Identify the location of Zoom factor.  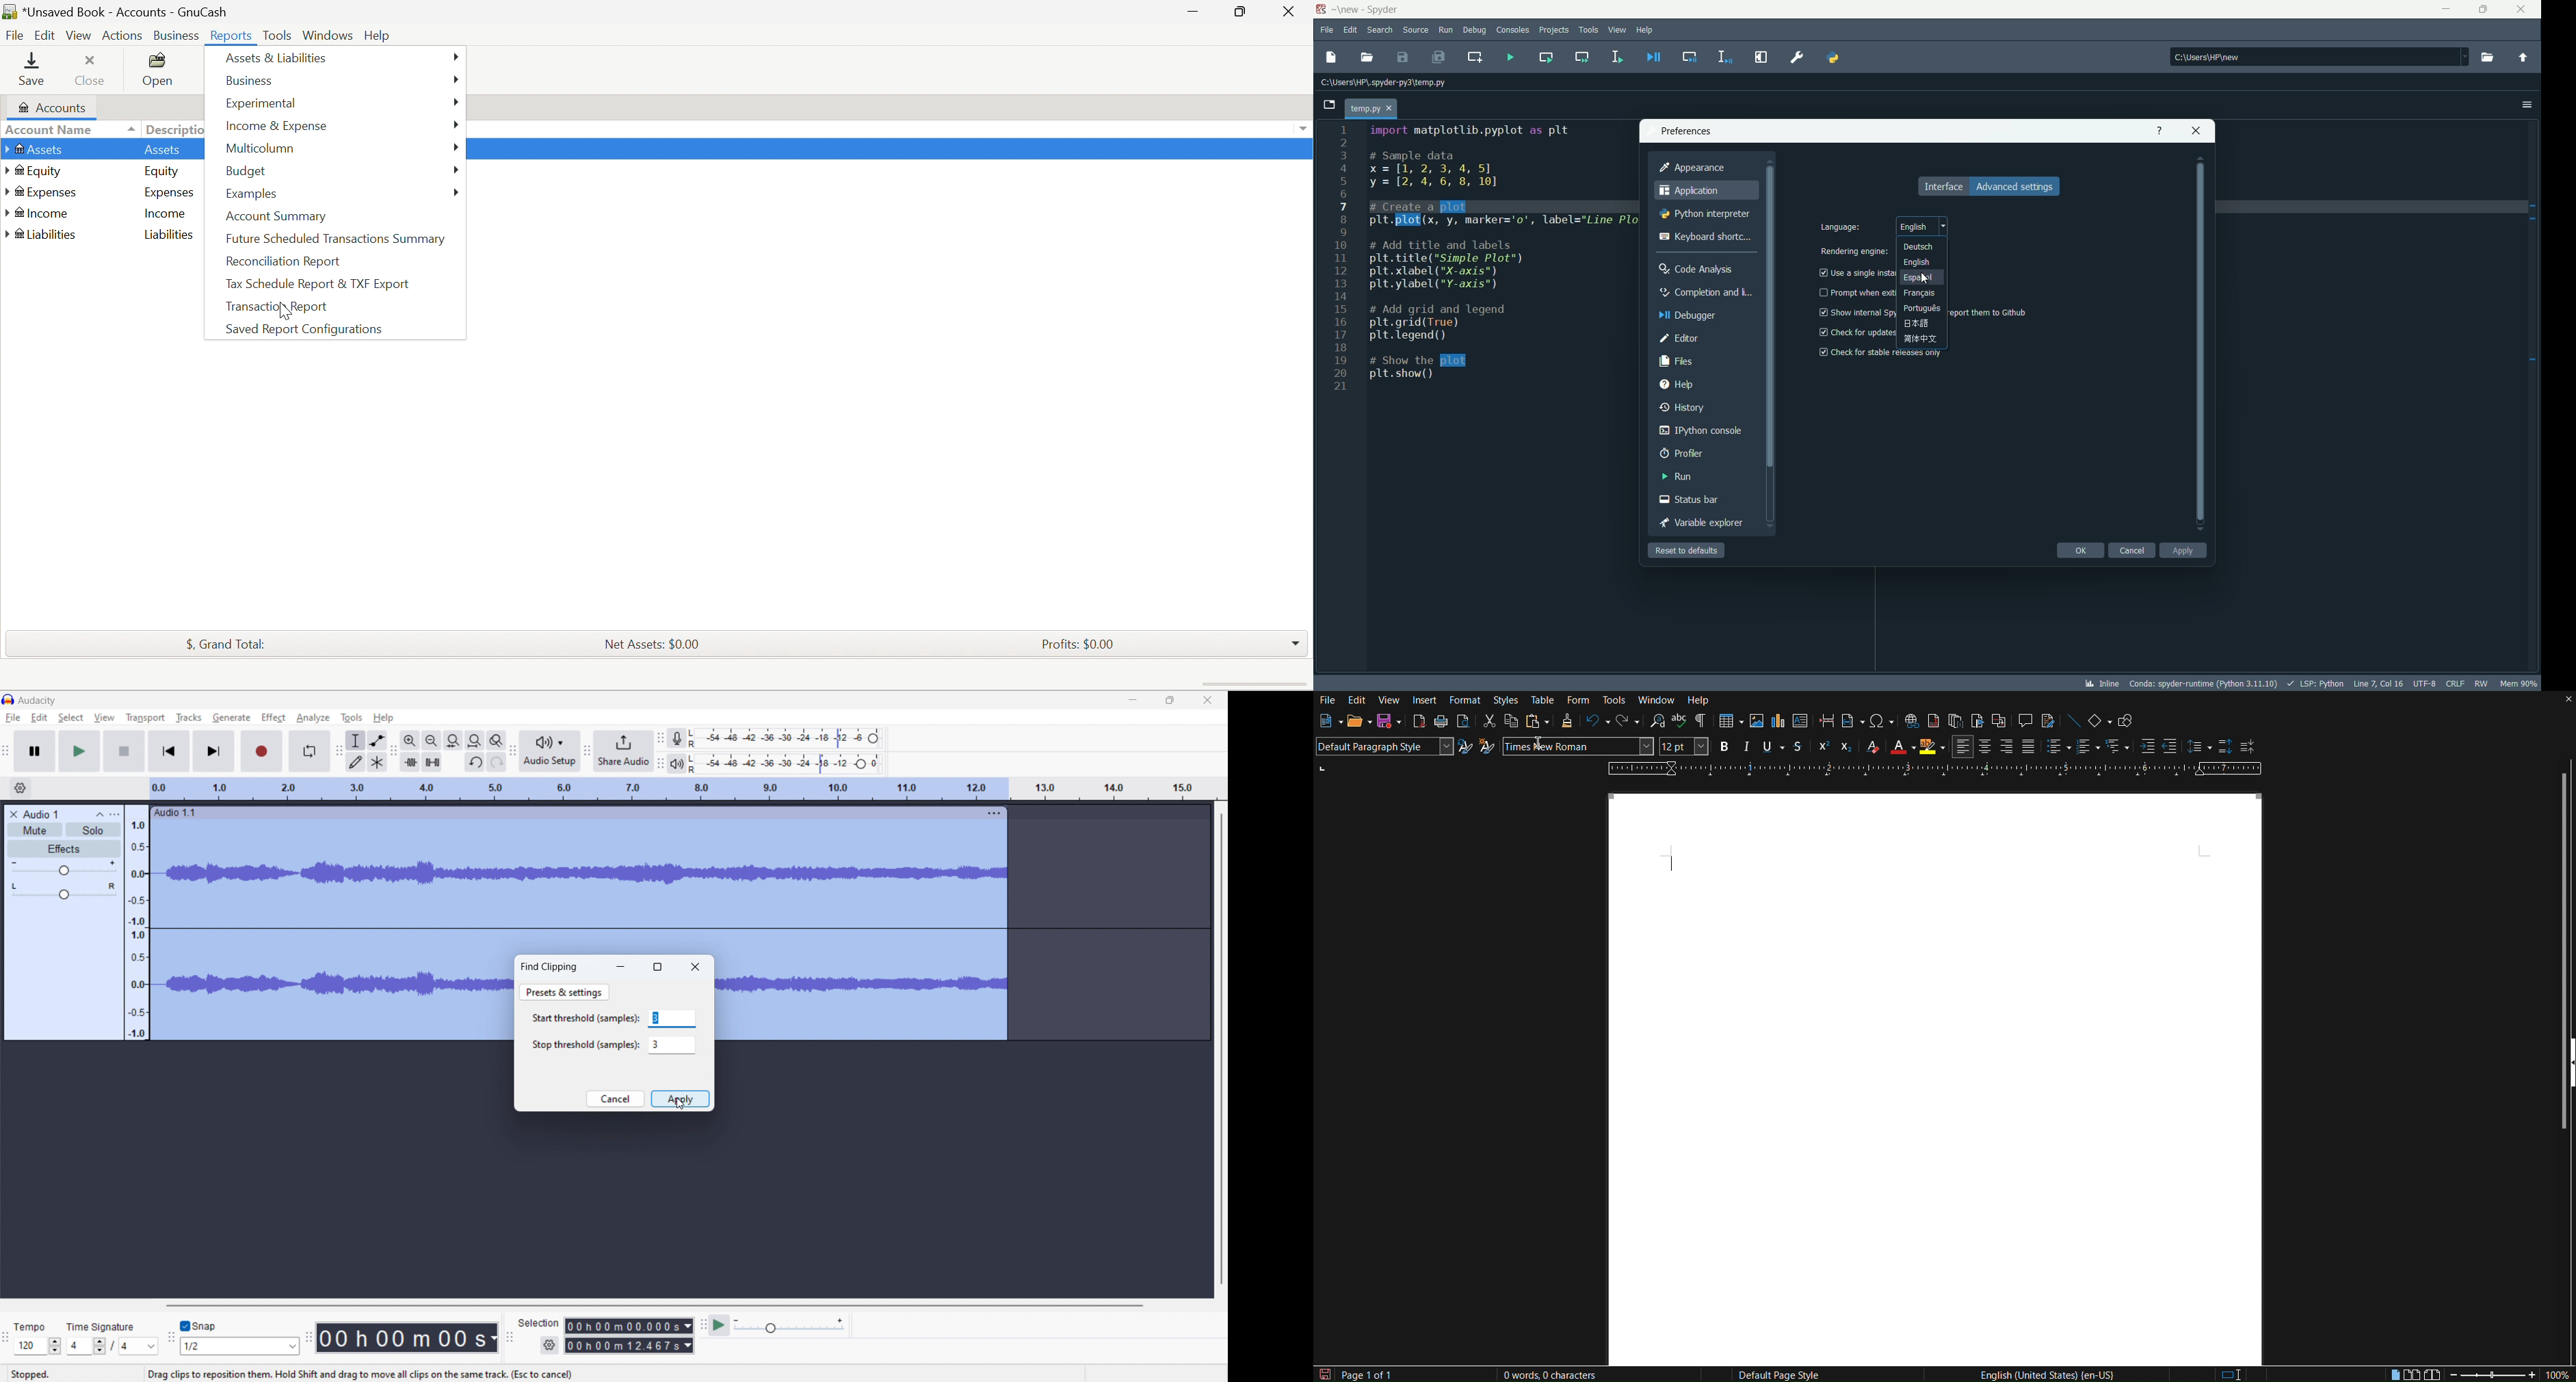
(2561, 1373).